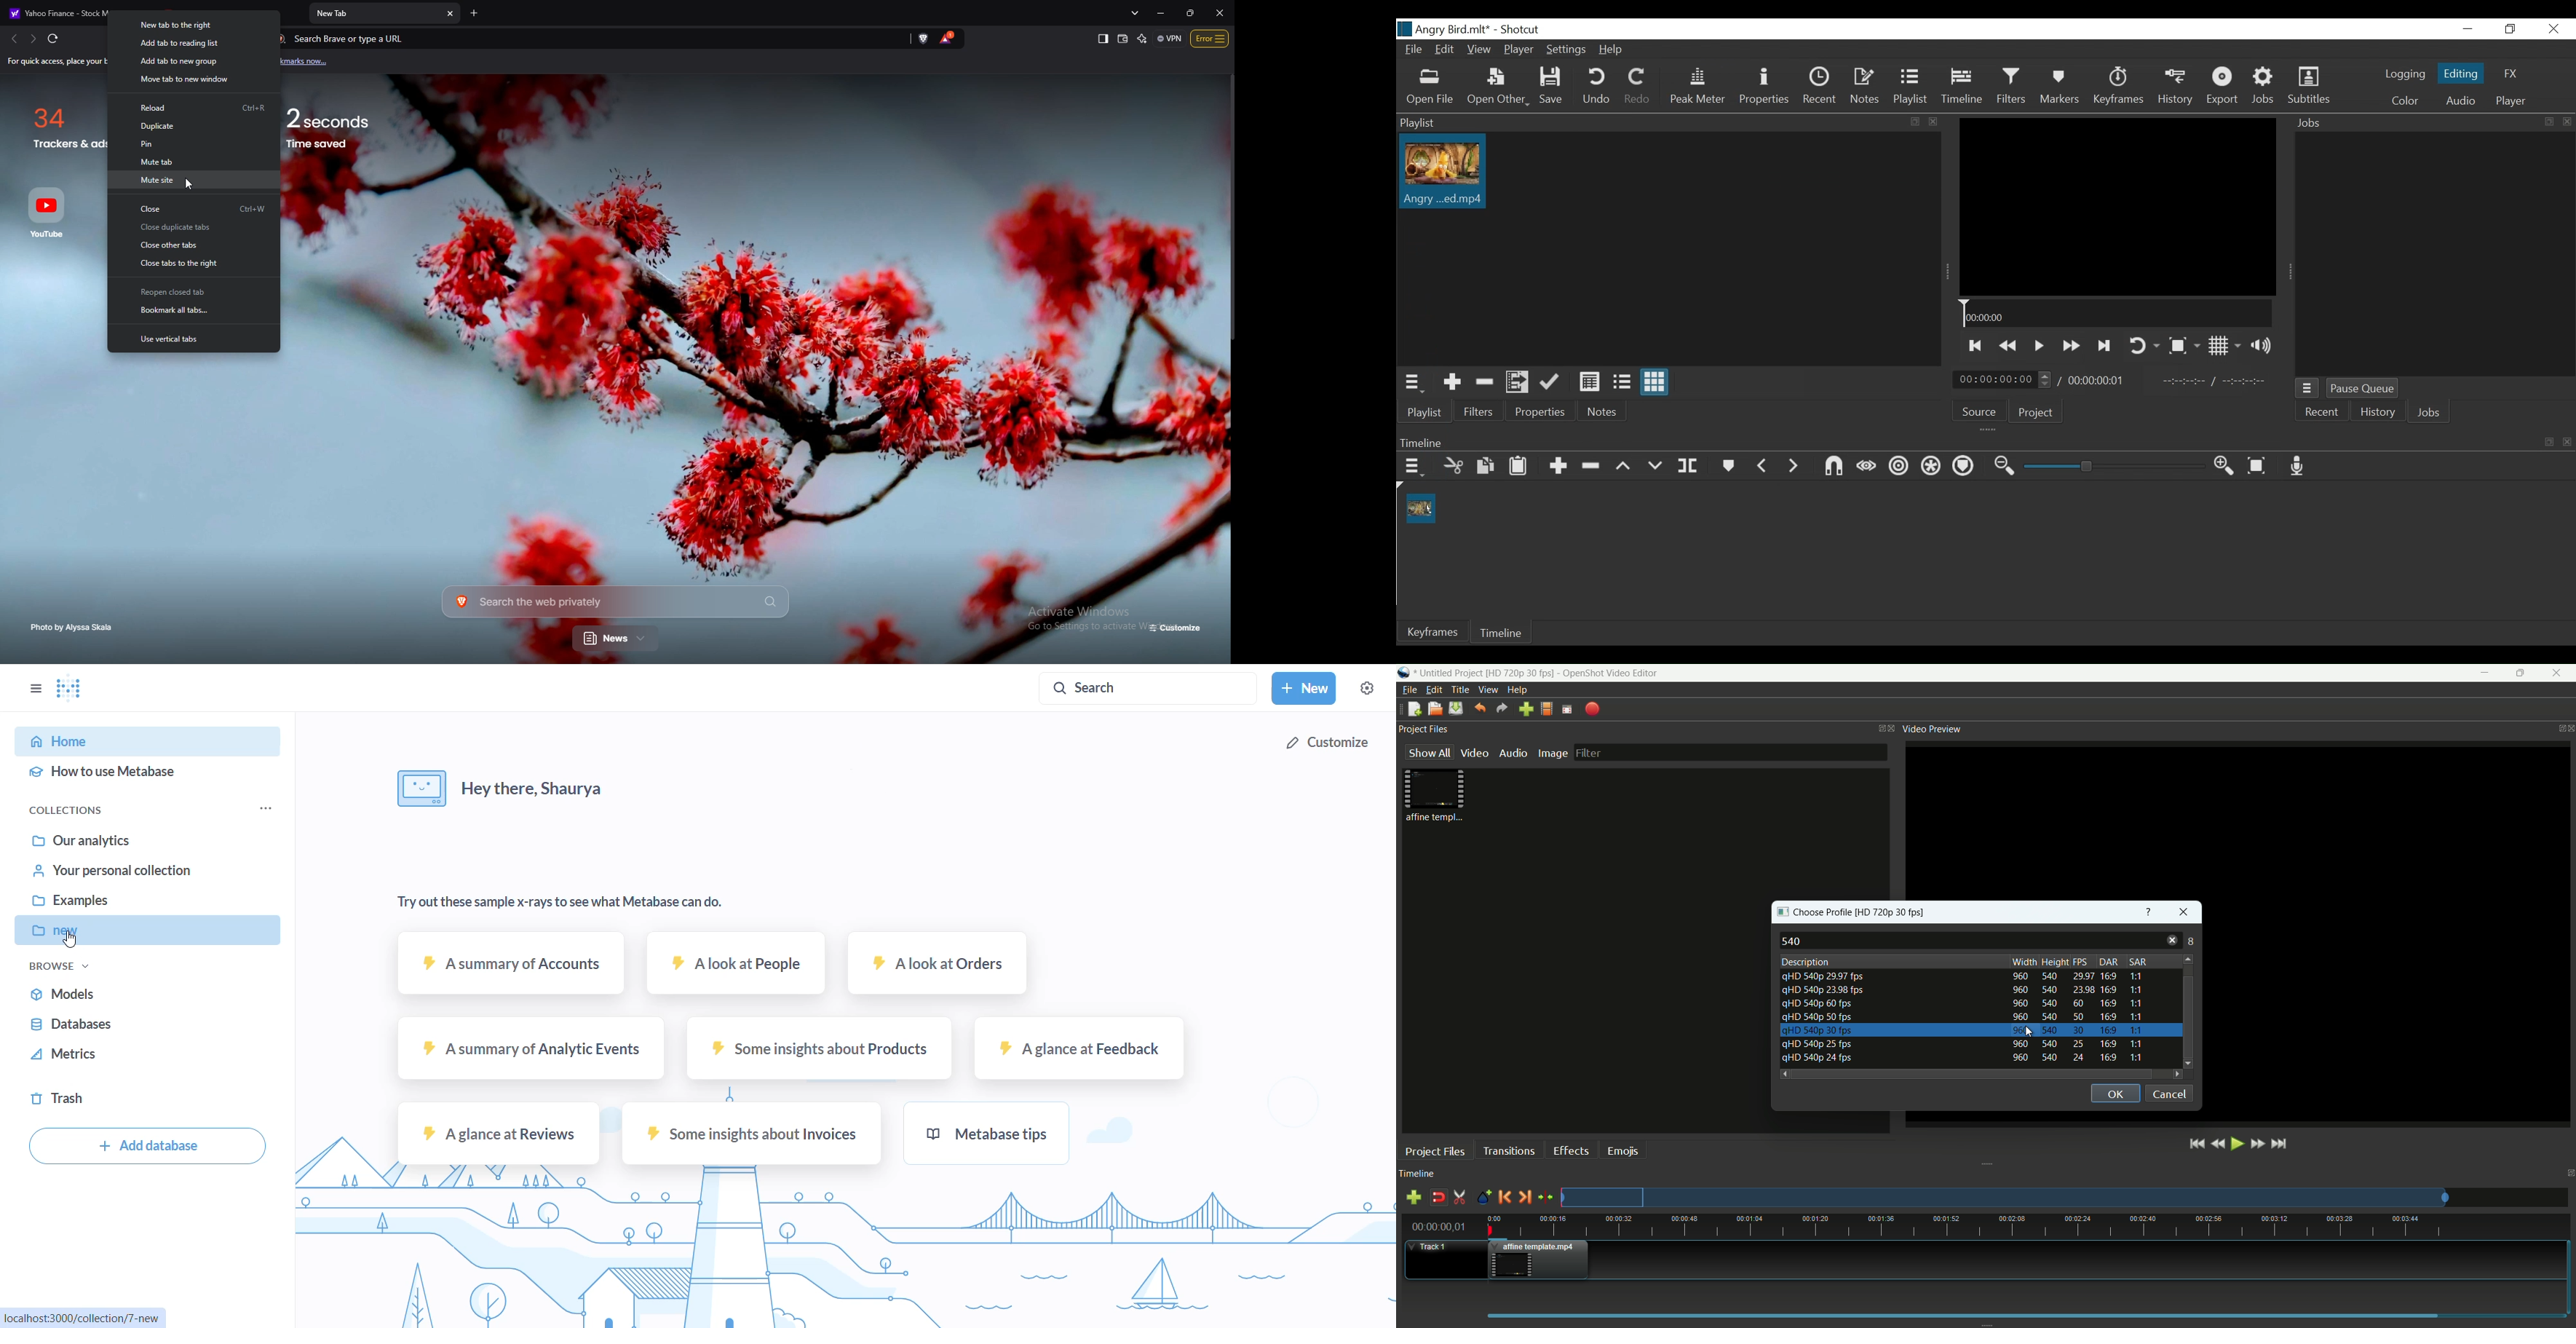 The width and height of the screenshot is (2576, 1344). What do you see at coordinates (1930, 467) in the screenshot?
I see `Ripple all tracks` at bounding box center [1930, 467].